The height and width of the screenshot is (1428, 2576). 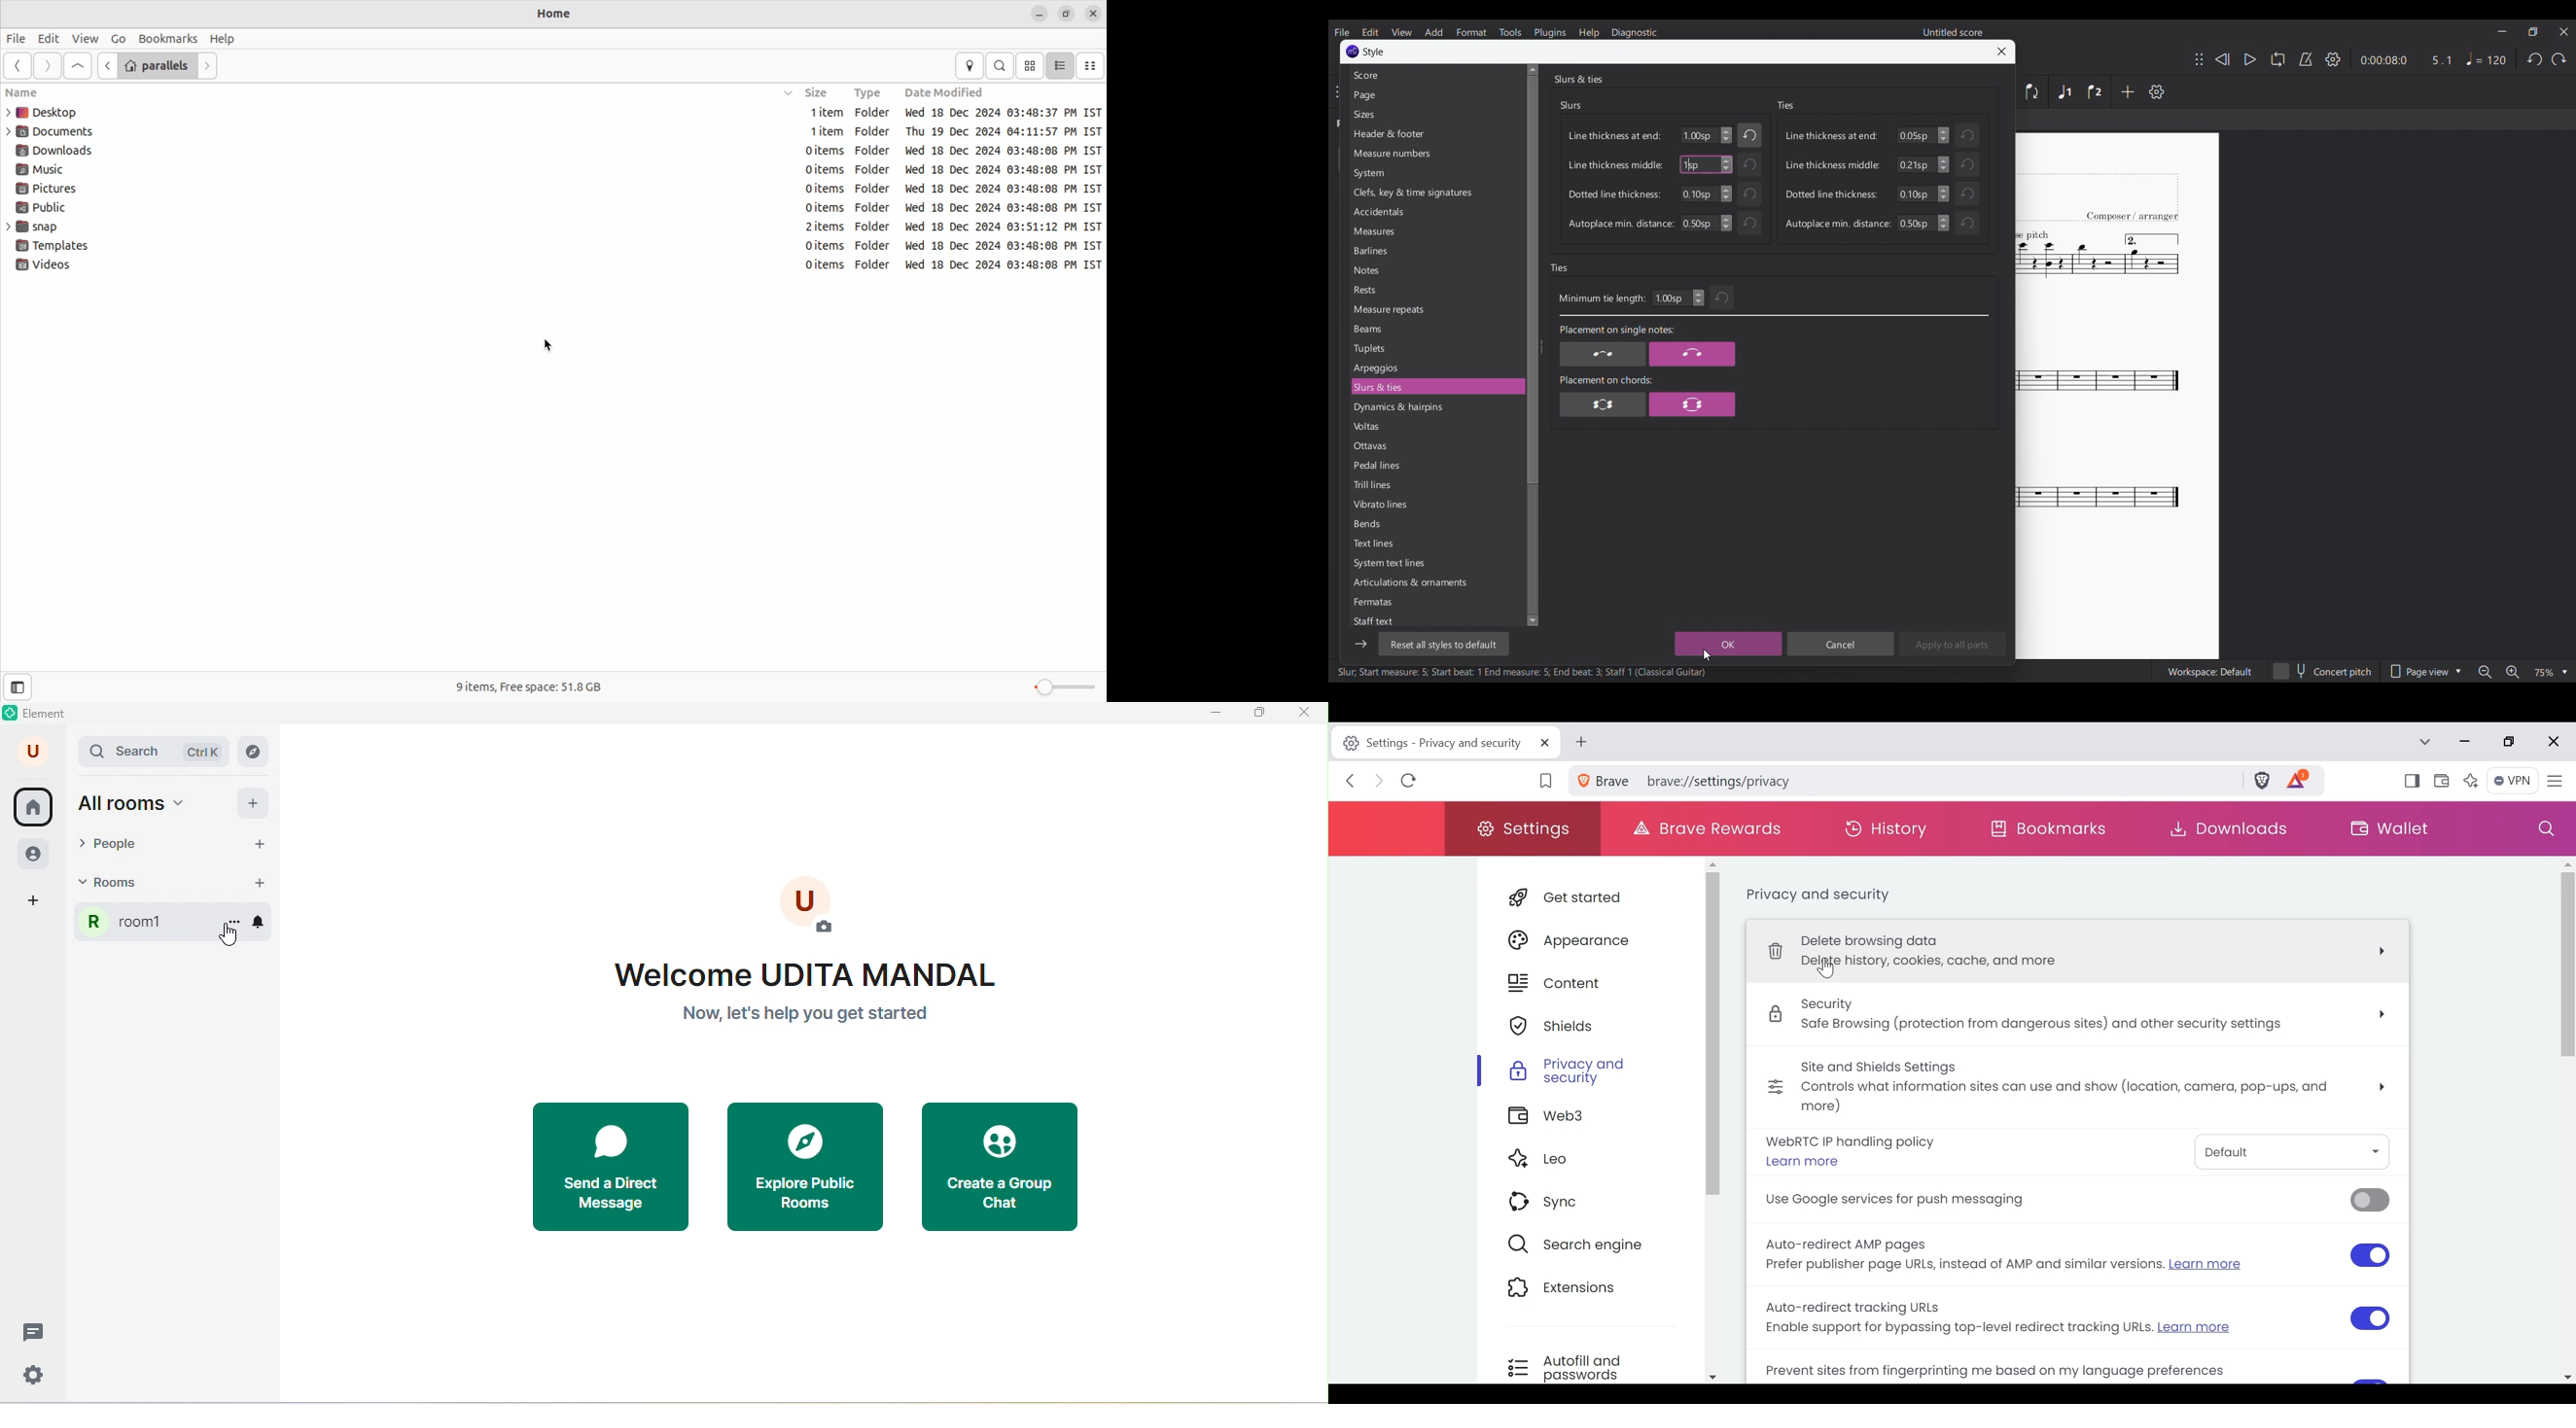 I want to click on Get Starte, so click(x=1592, y=900).